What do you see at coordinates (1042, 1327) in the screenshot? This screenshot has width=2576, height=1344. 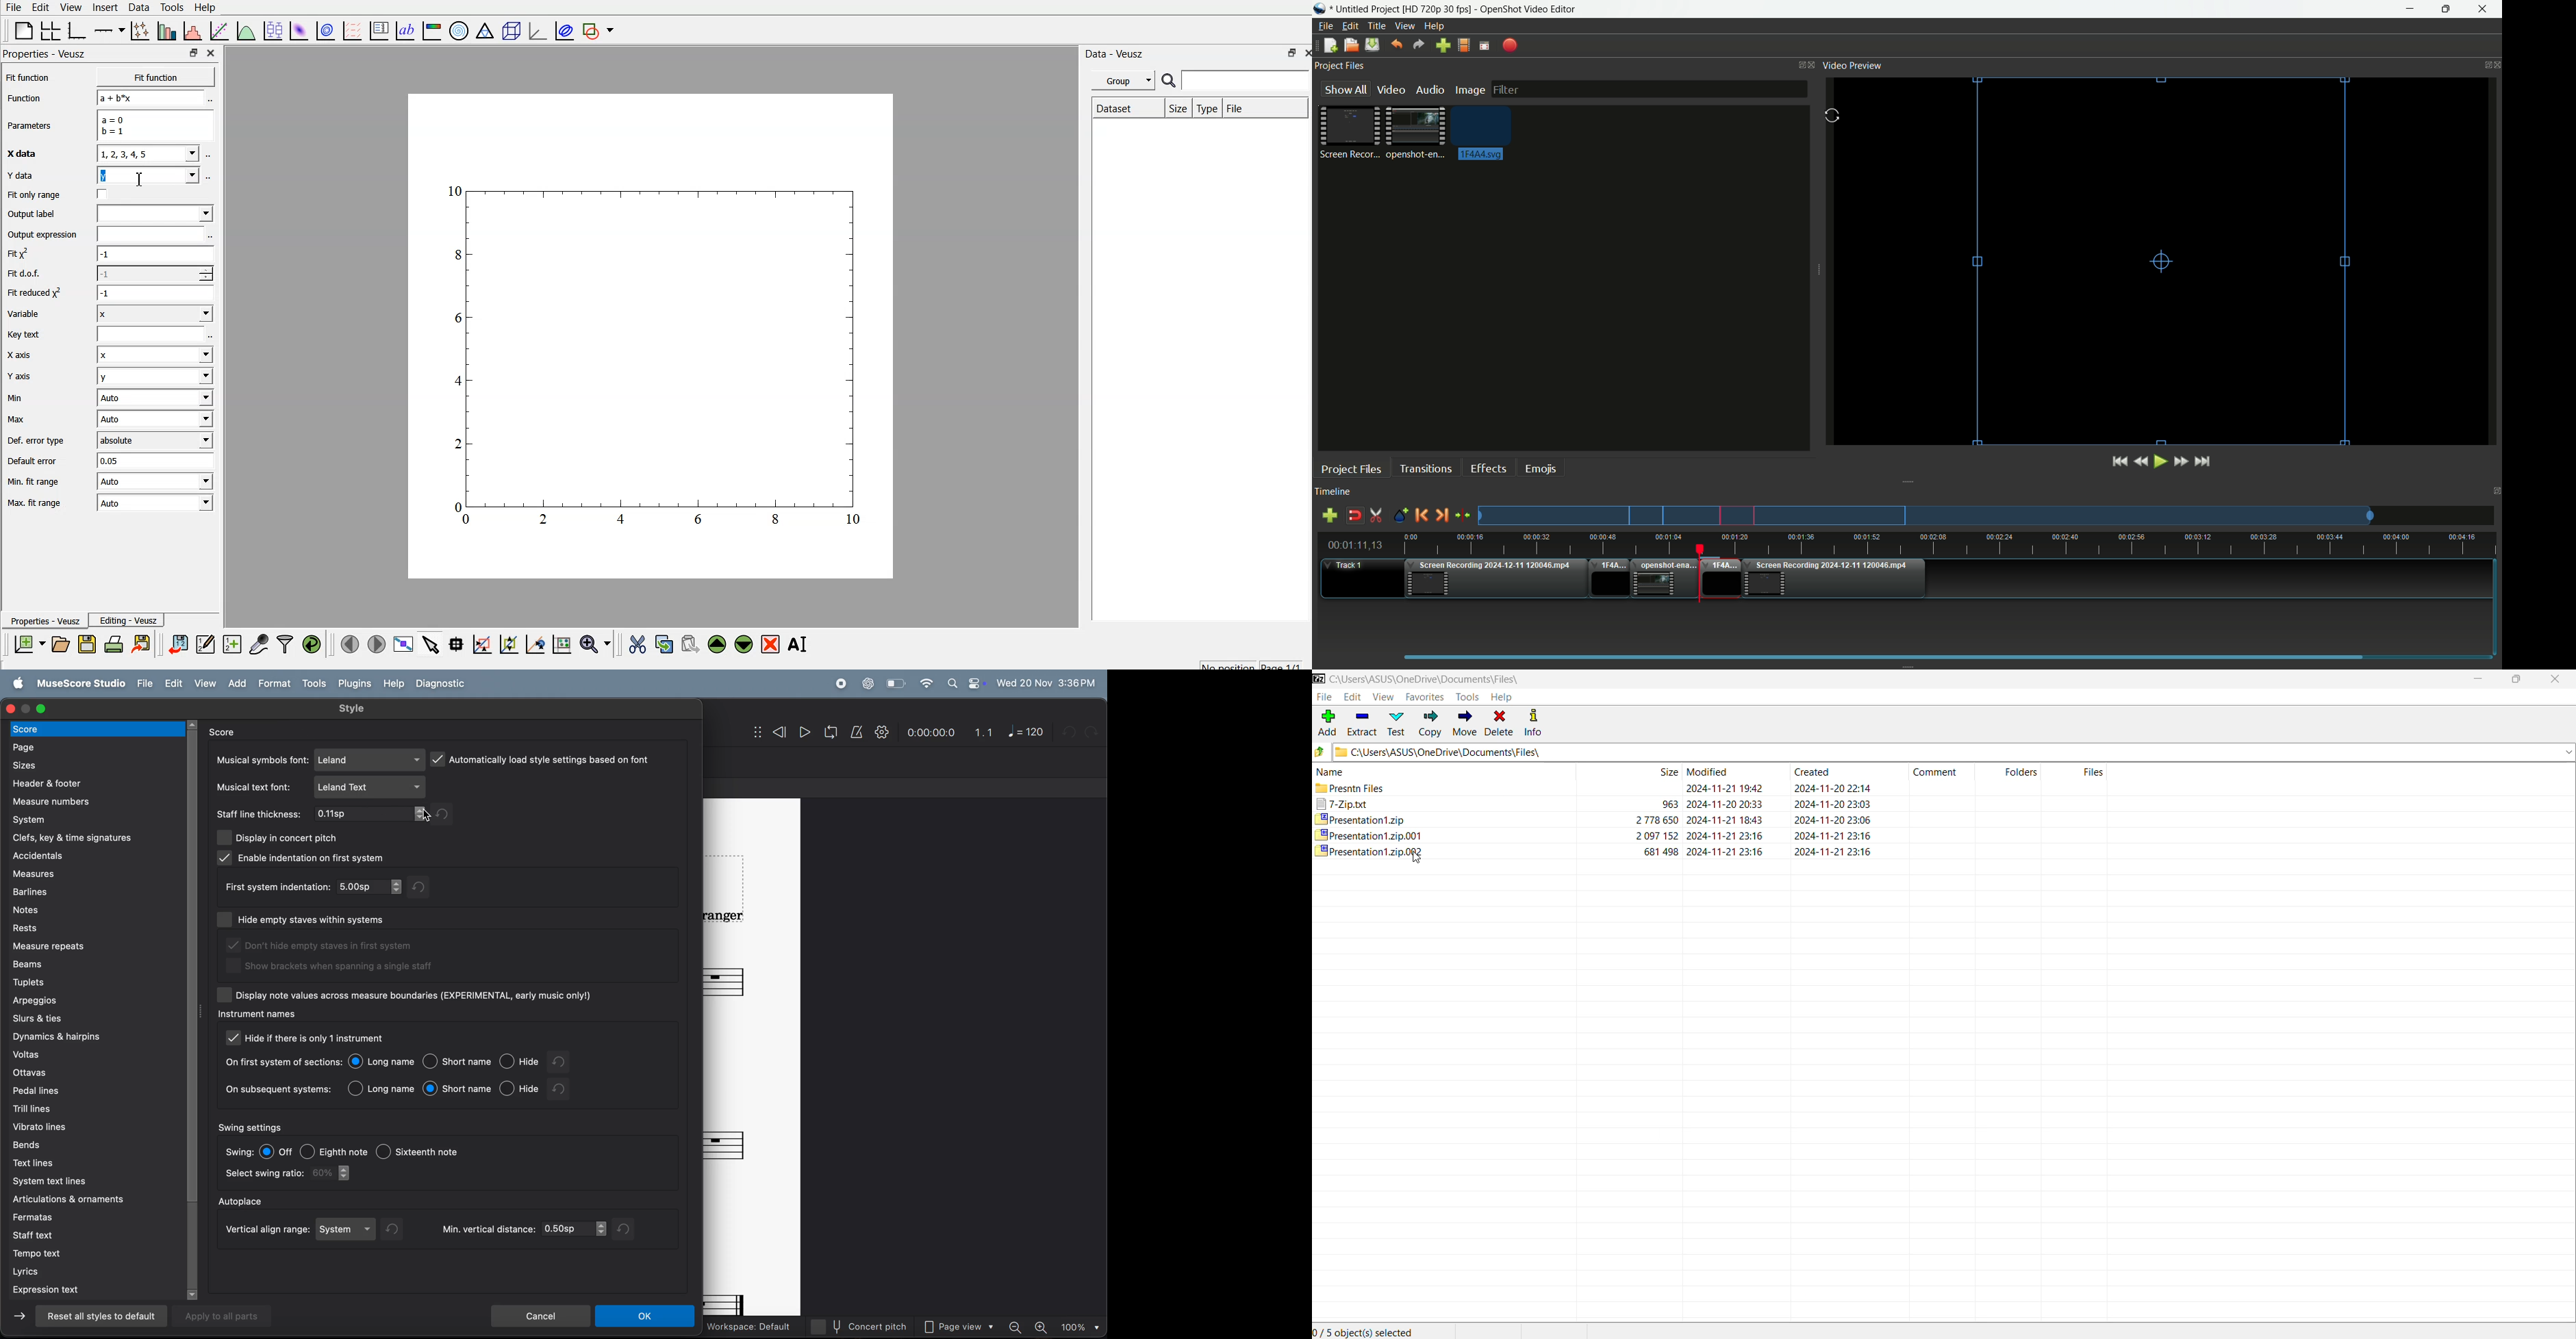 I see `zoom in` at bounding box center [1042, 1327].